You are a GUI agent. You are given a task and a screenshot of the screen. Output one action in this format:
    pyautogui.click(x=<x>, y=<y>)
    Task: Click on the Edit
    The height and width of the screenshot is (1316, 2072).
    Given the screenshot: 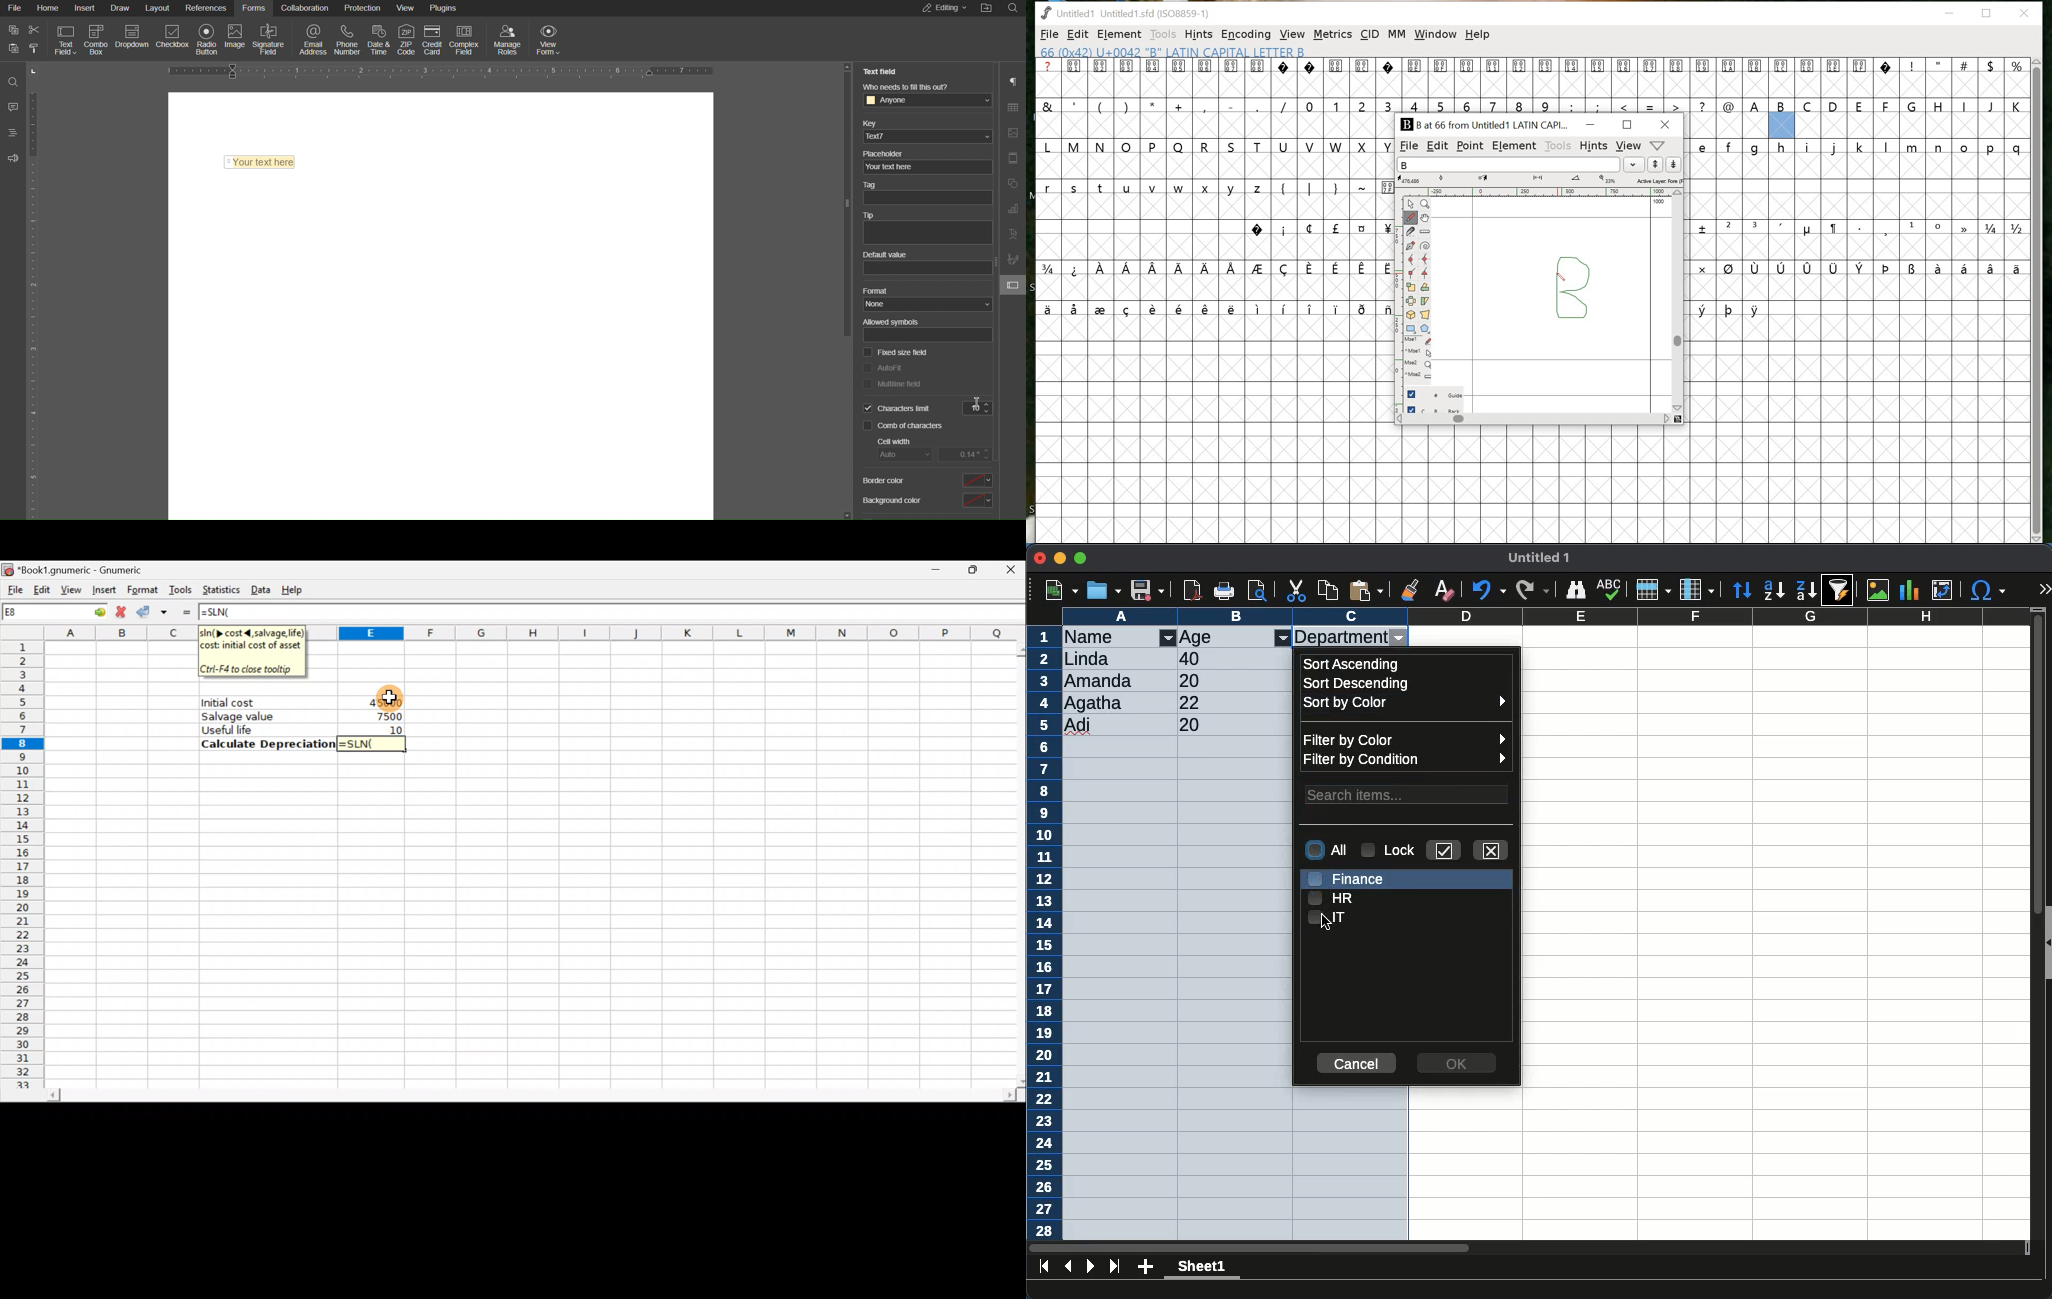 What is the action you would take?
    pyautogui.click(x=42, y=587)
    